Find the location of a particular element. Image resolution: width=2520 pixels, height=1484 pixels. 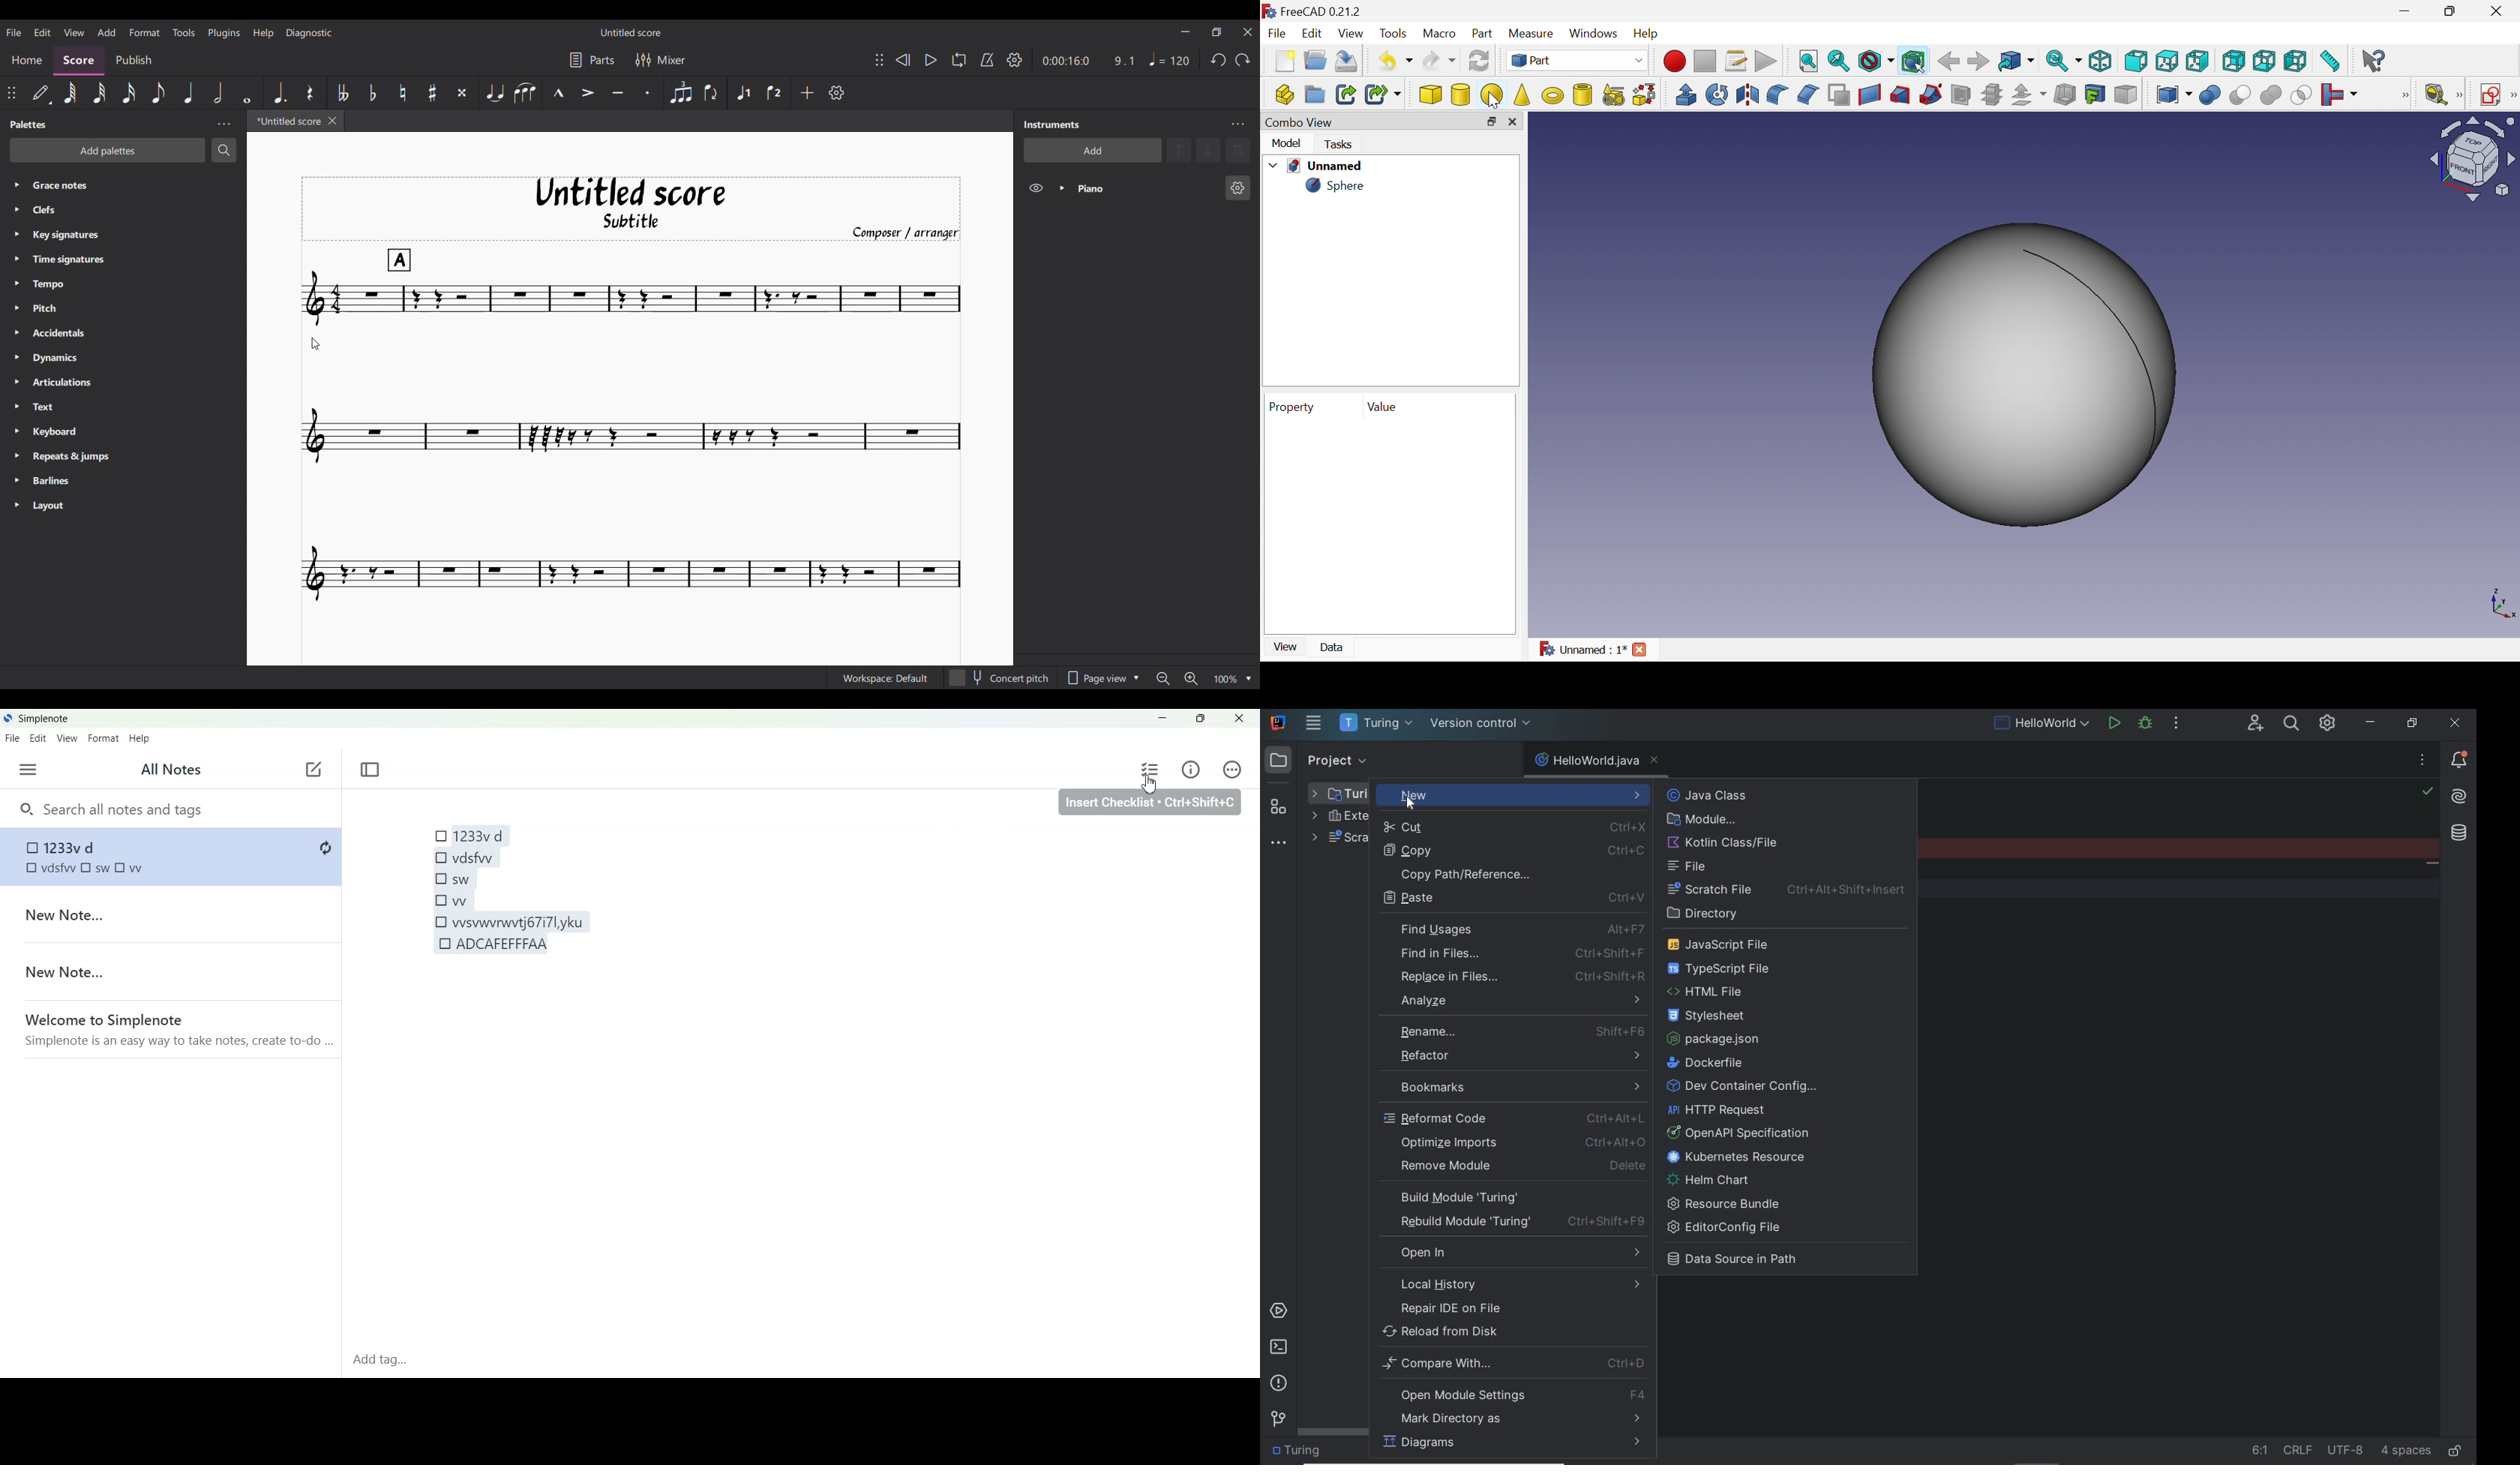

Rest is located at coordinates (310, 93).